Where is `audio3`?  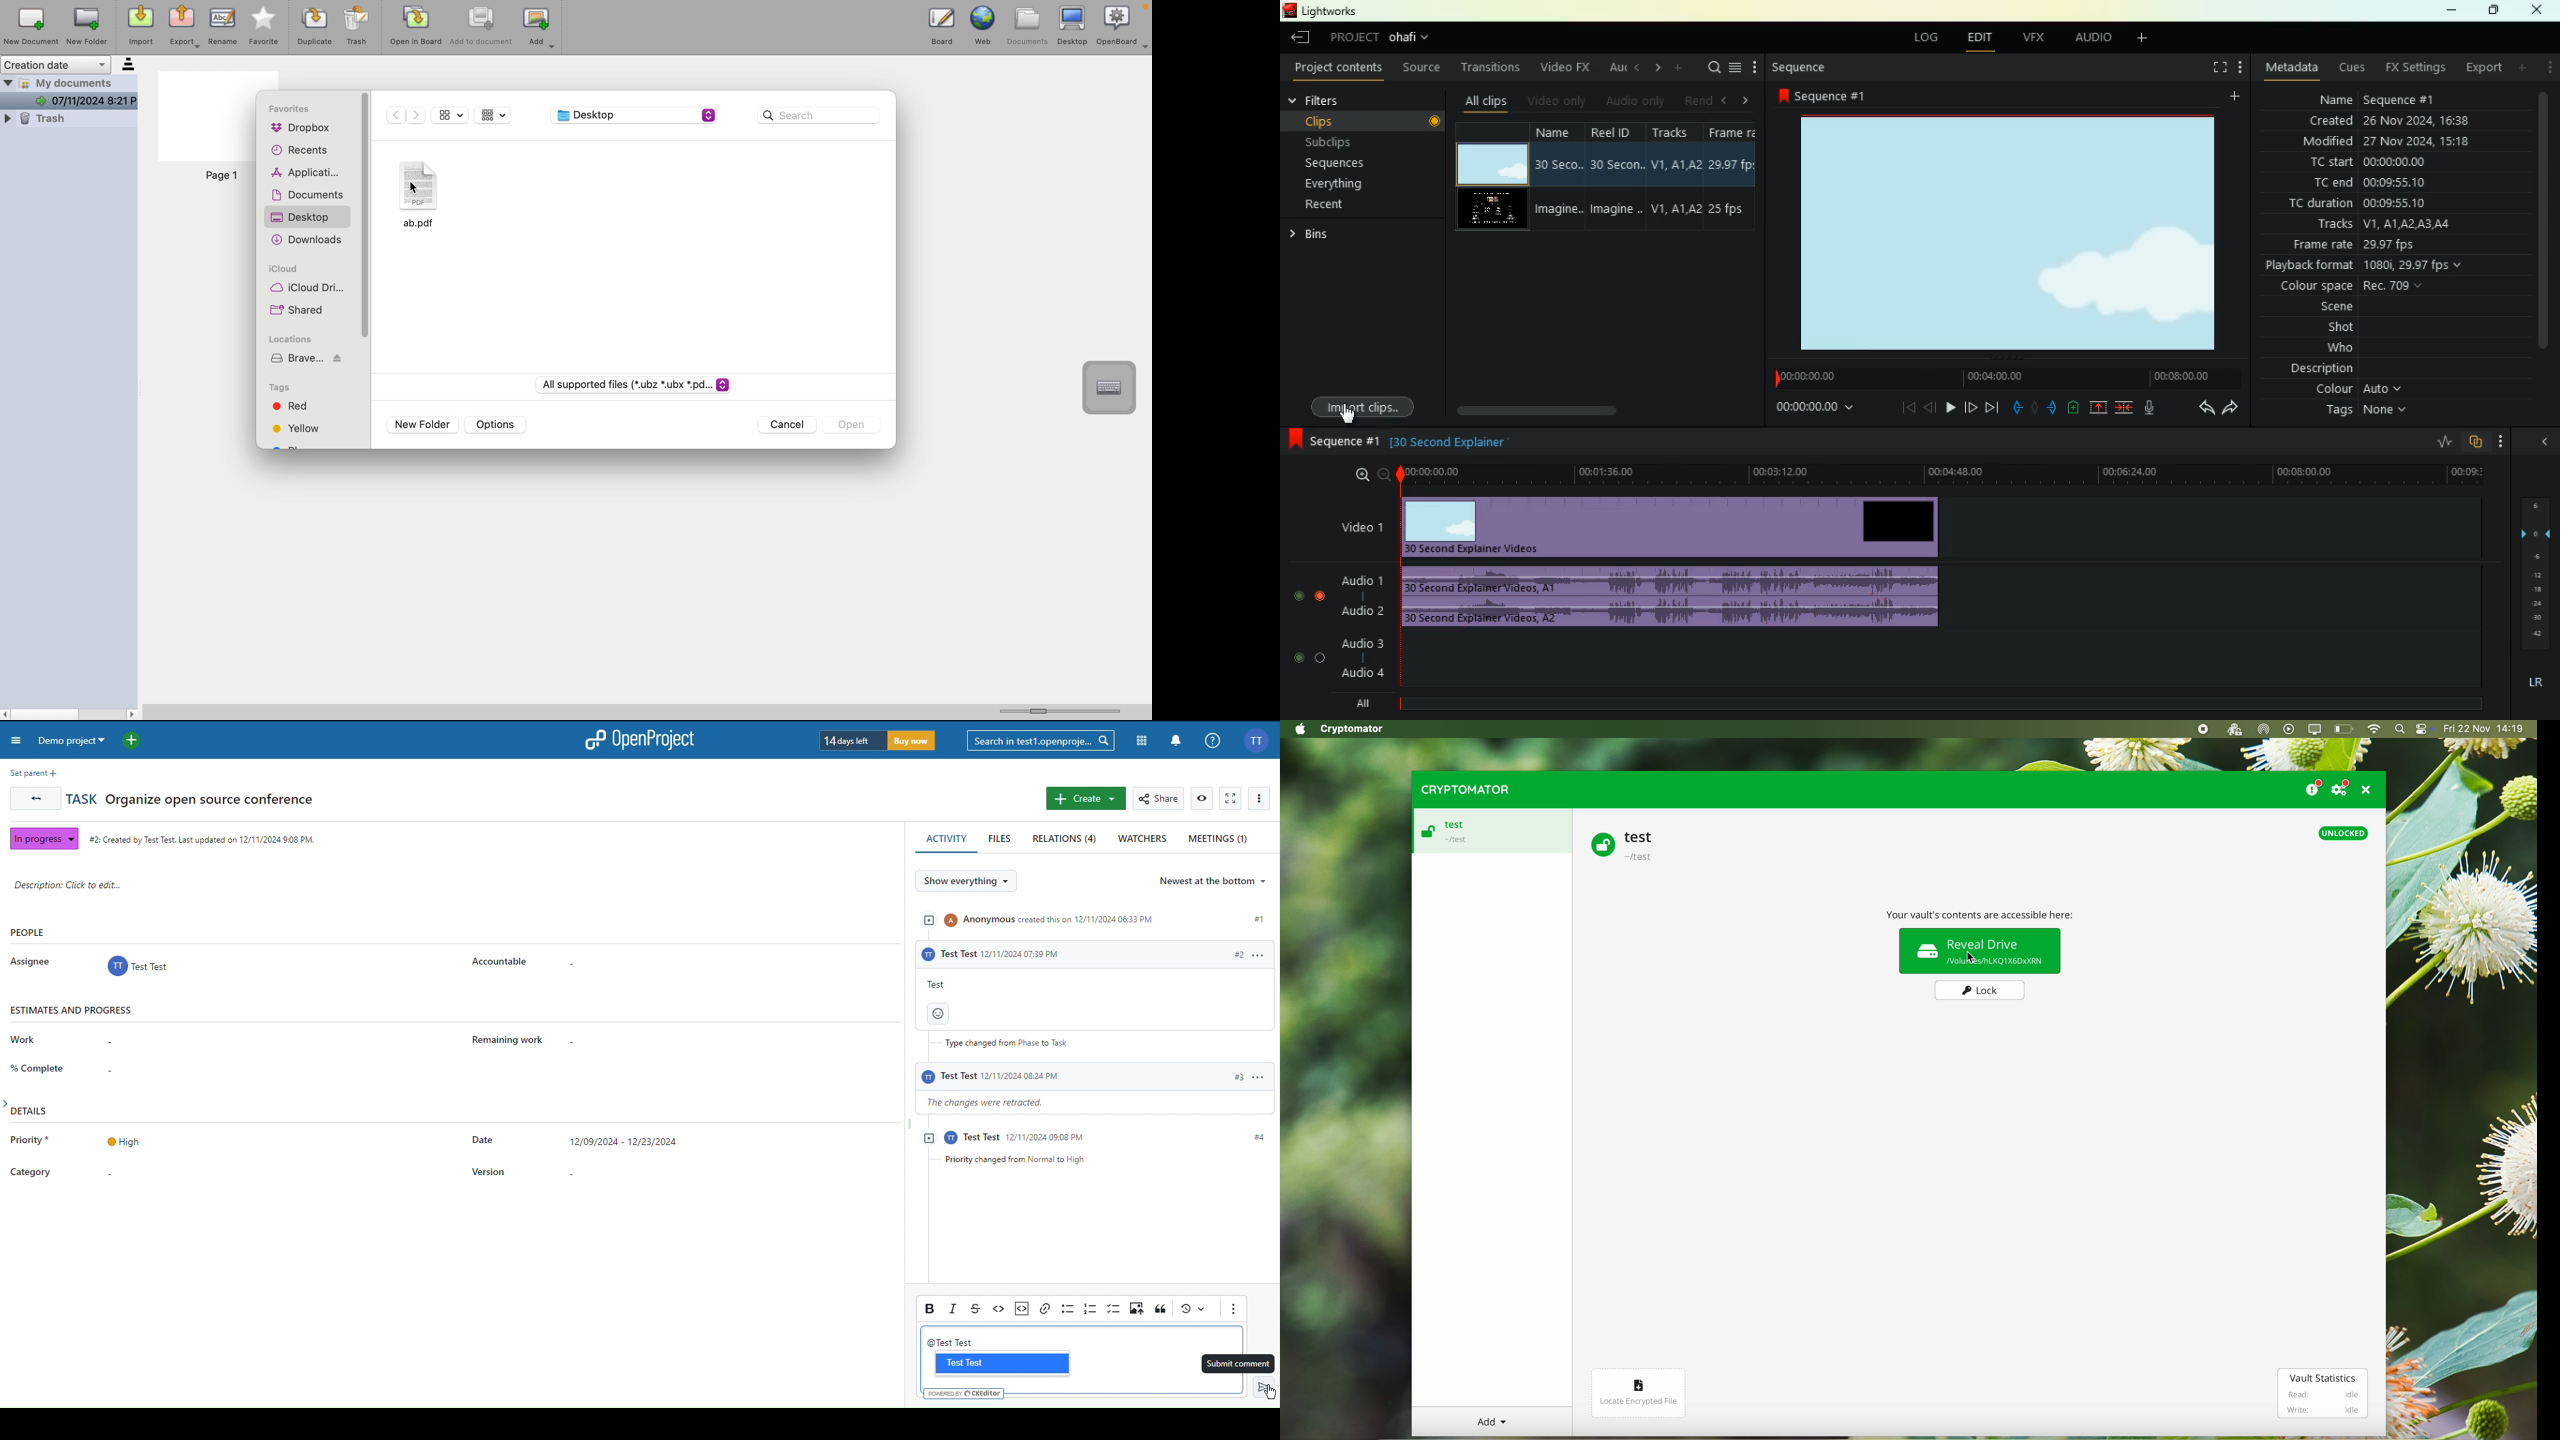
audio3 is located at coordinates (1358, 642).